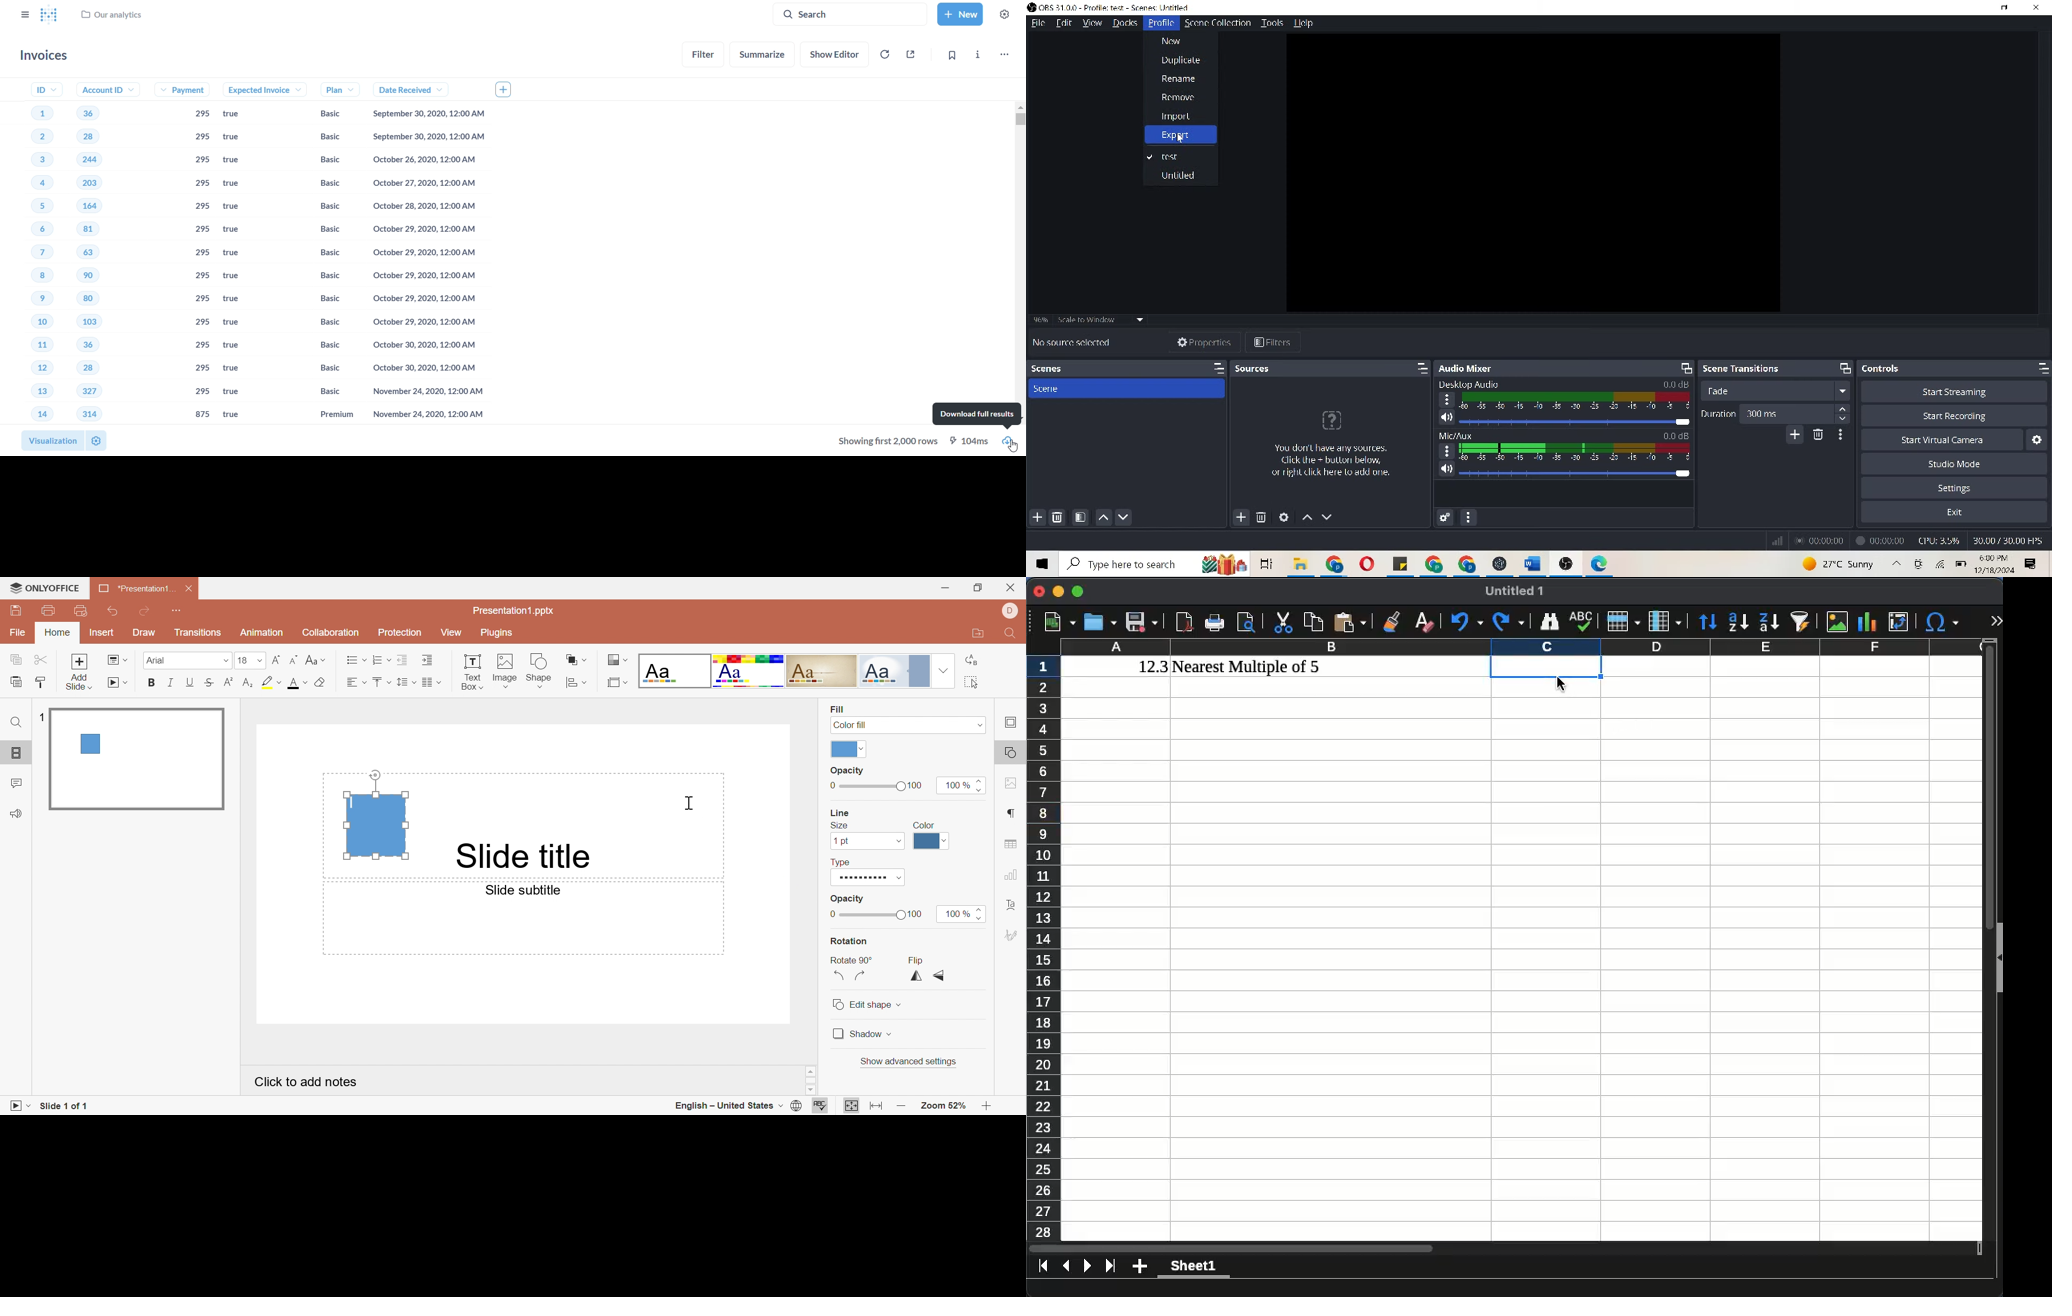 This screenshot has height=1316, width=2072. What do you see at coordinates (1423, 623) in the screenshot?
I see `clear formatting` at bounding box center [1423, 623].